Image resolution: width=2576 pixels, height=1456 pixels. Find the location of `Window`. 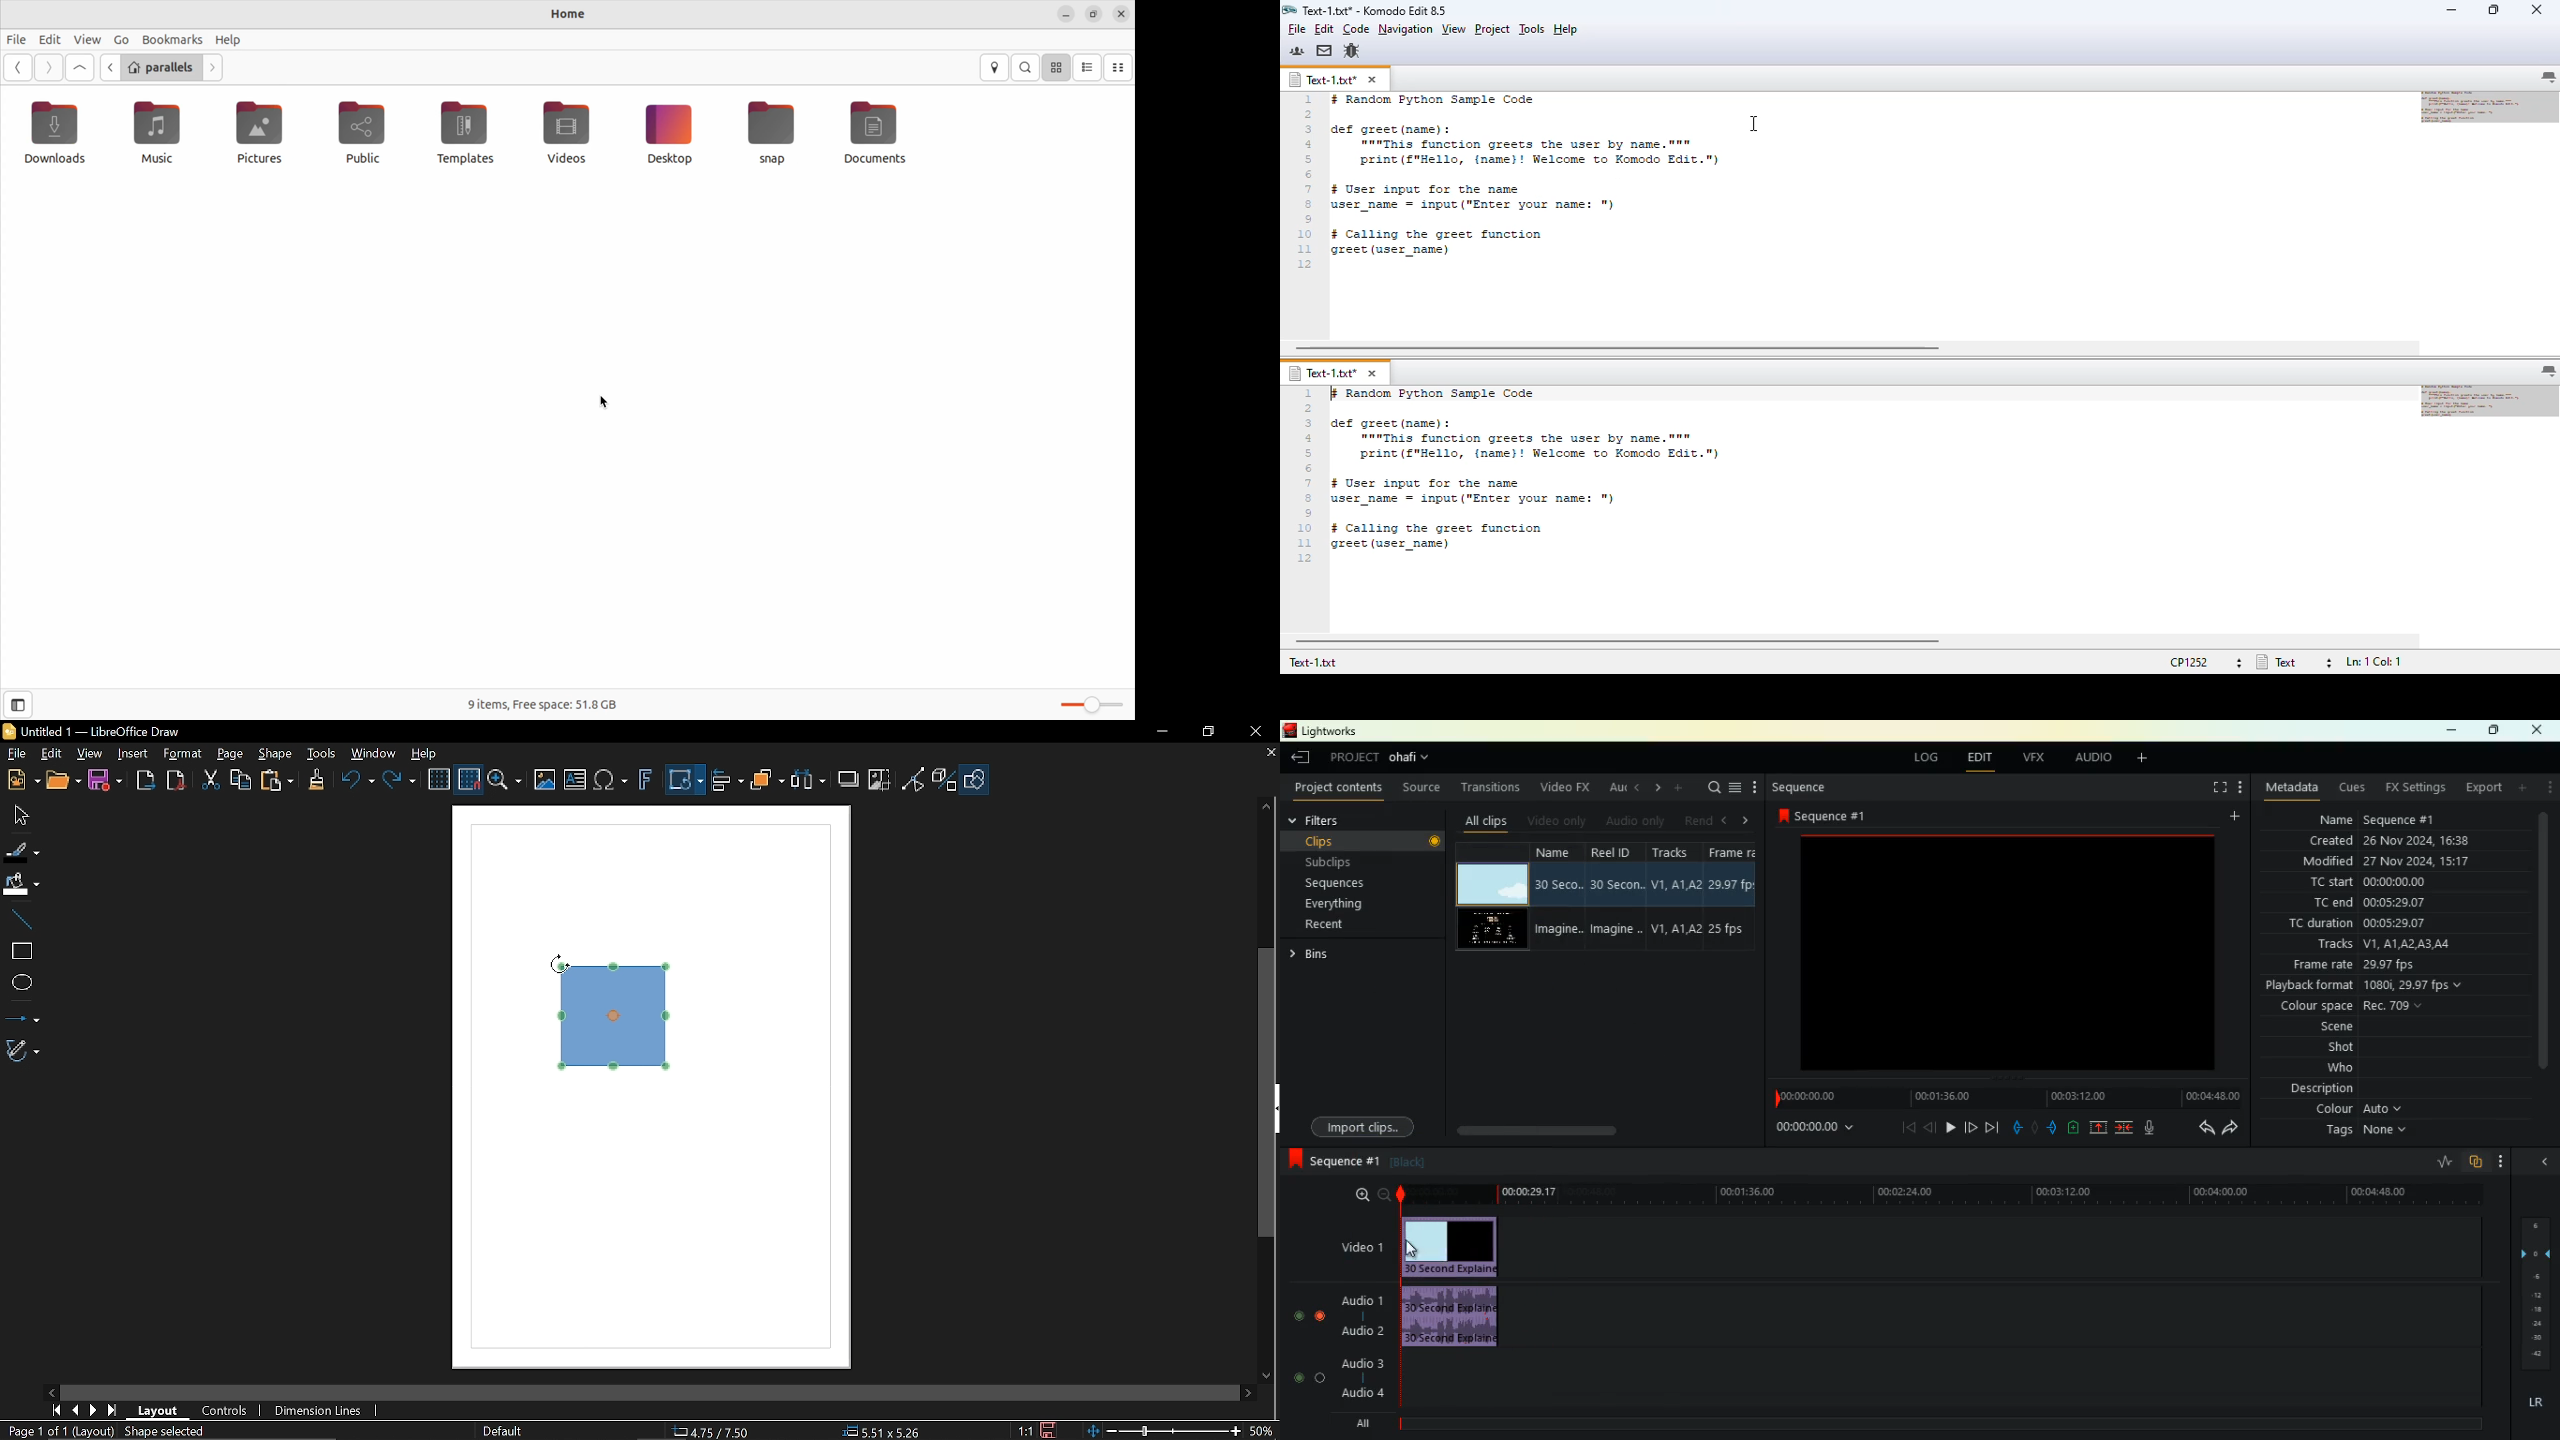

Window is located at coordinates (374, 753).